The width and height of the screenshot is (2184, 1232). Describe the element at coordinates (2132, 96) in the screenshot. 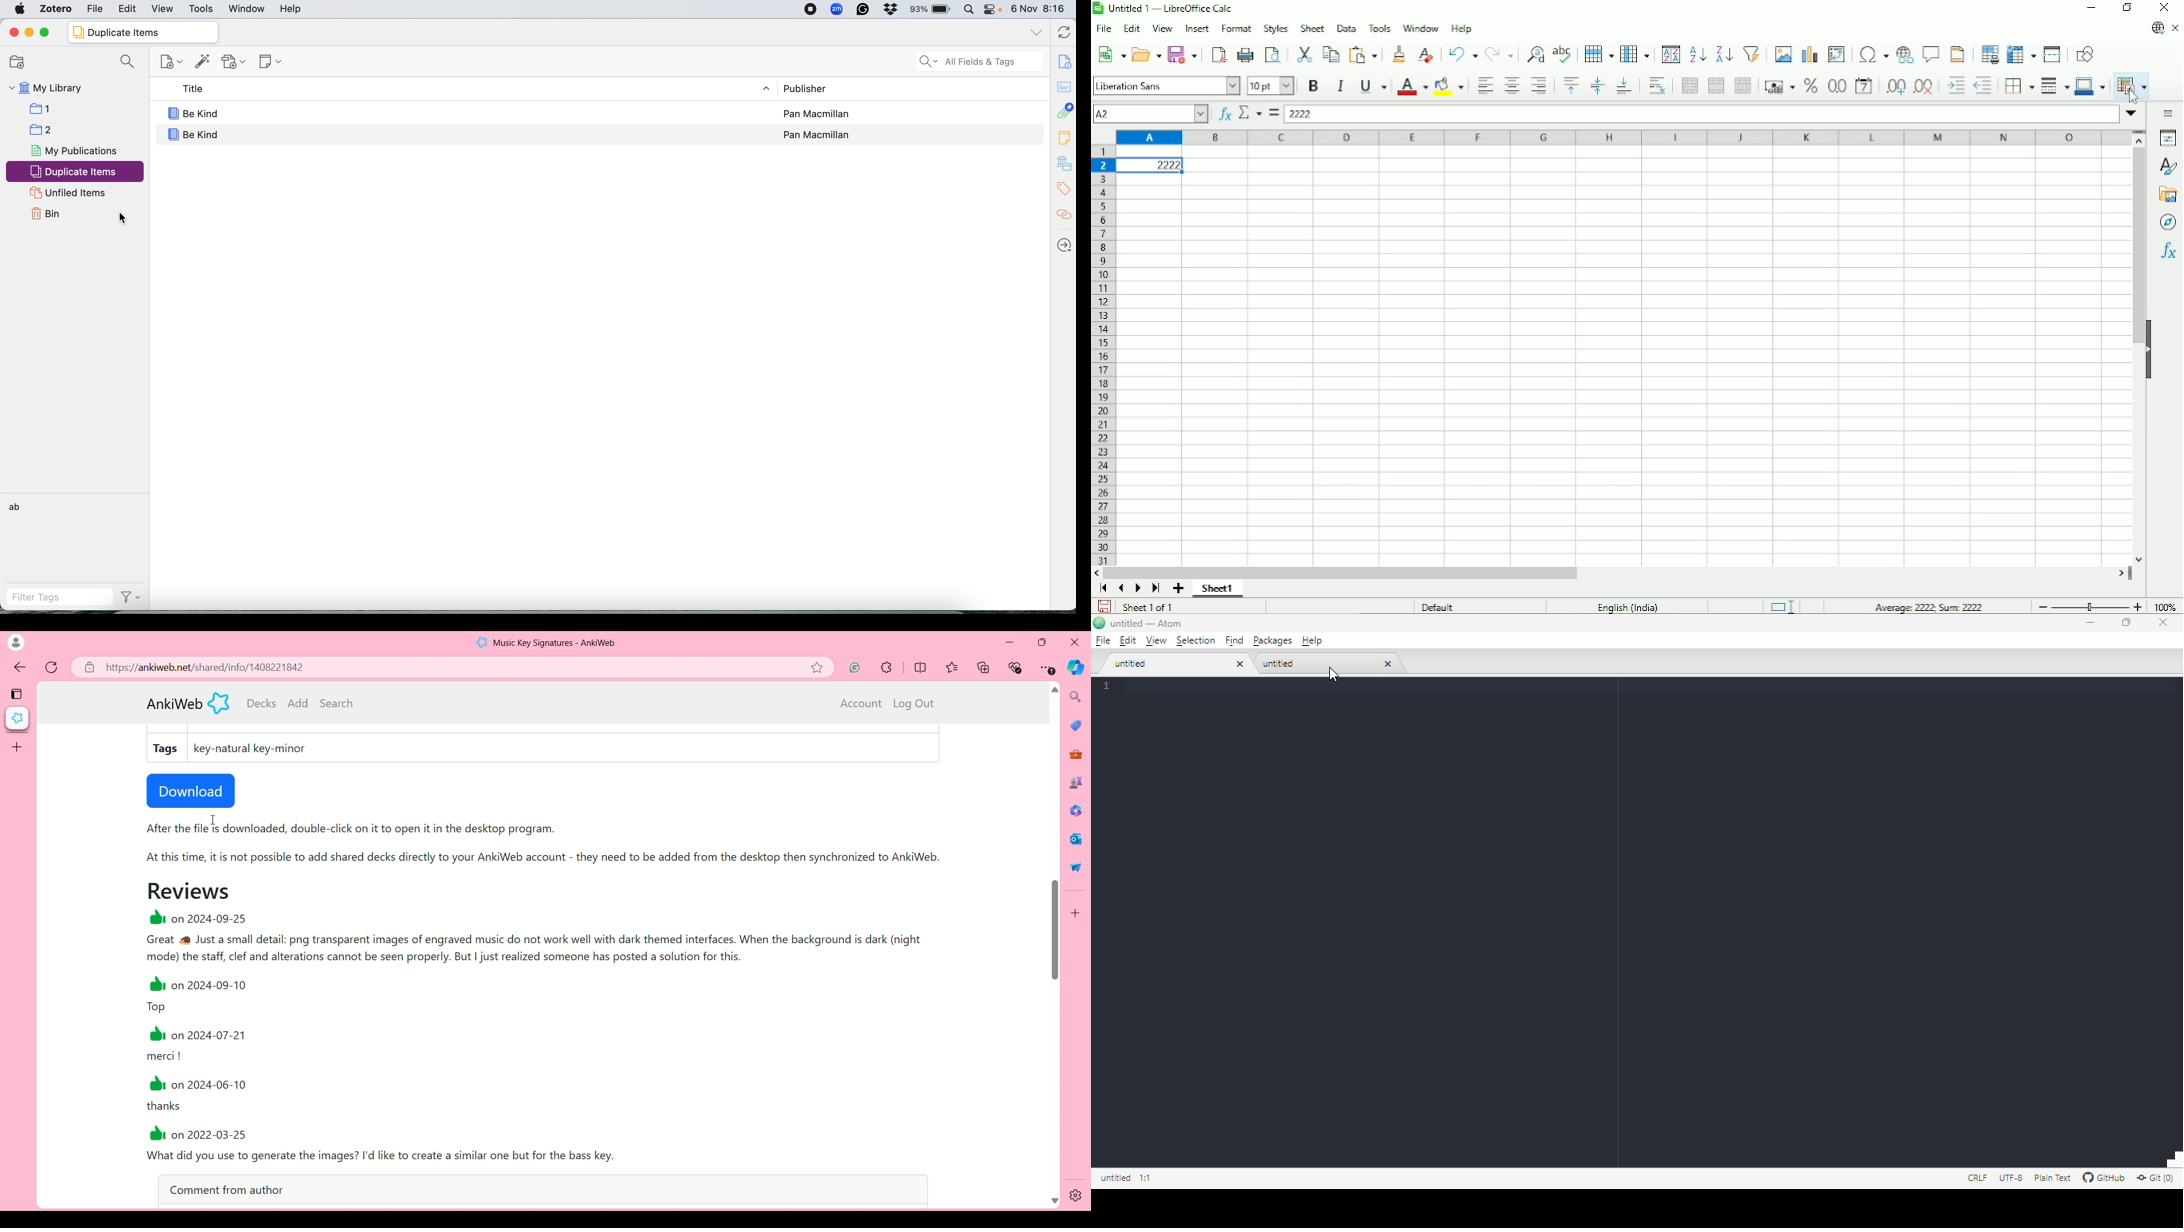

I see `cursor` at that location.